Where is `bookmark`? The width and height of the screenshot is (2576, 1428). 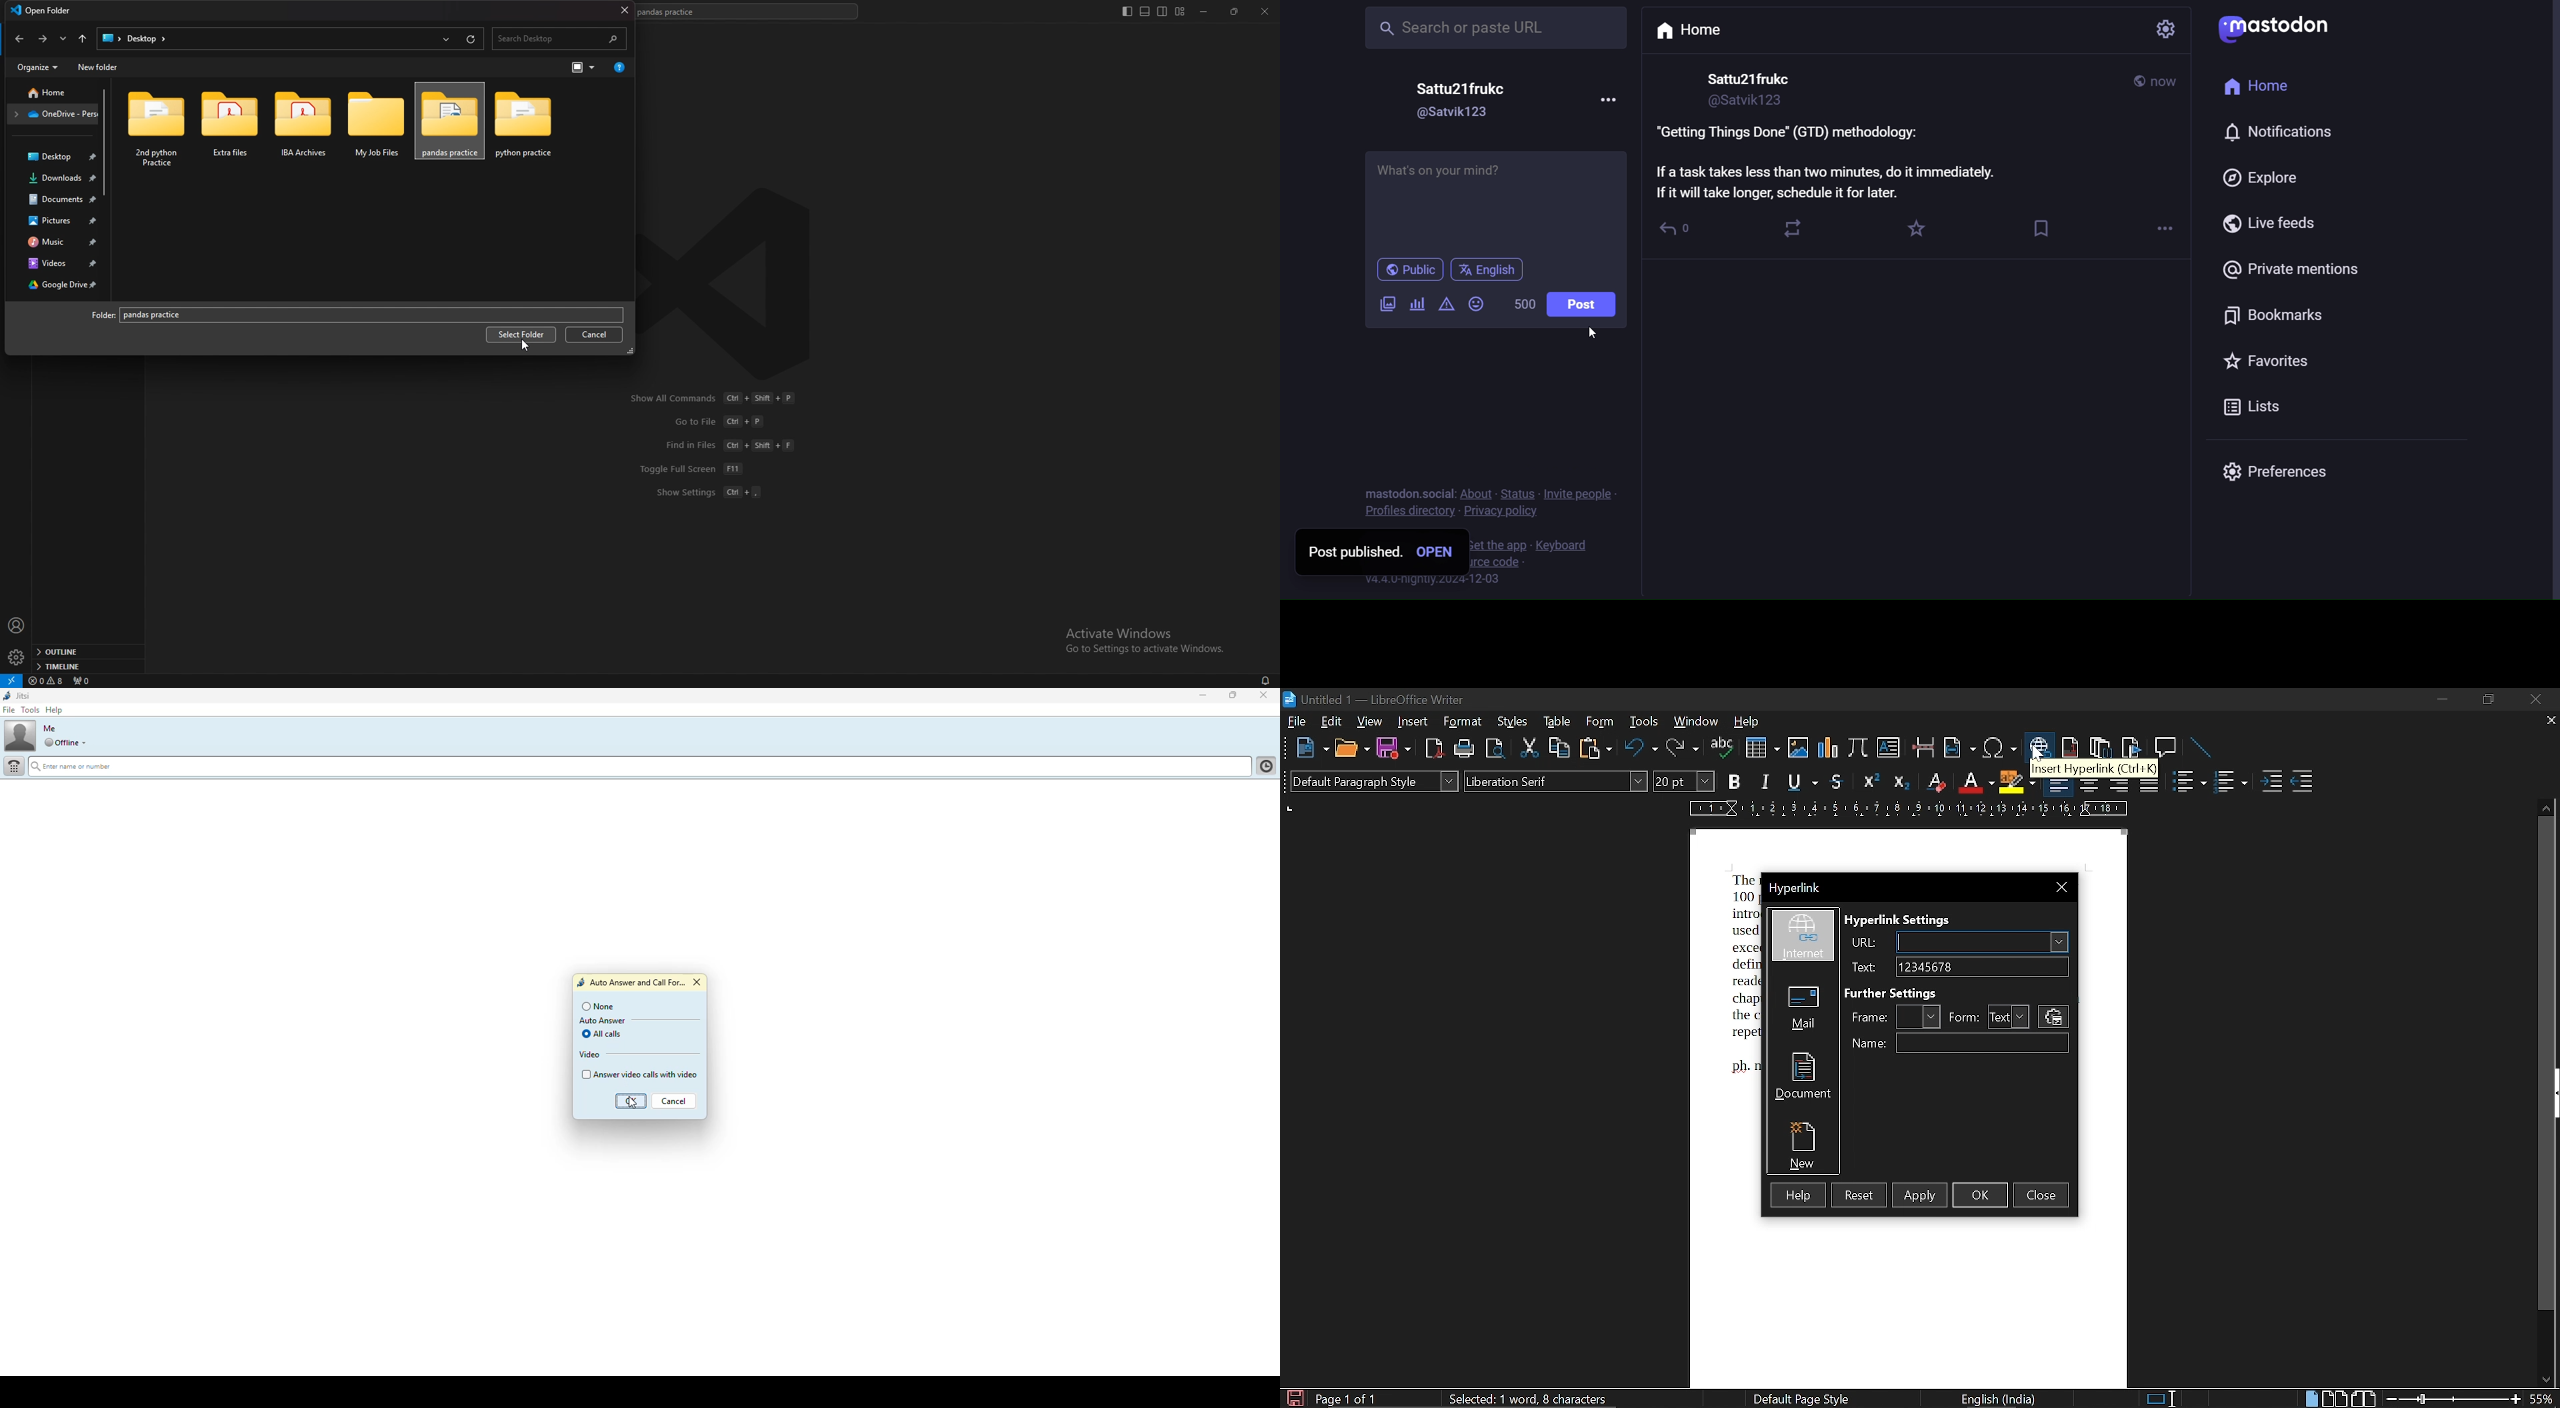
bookmark is located at coordinates (2046, 230).